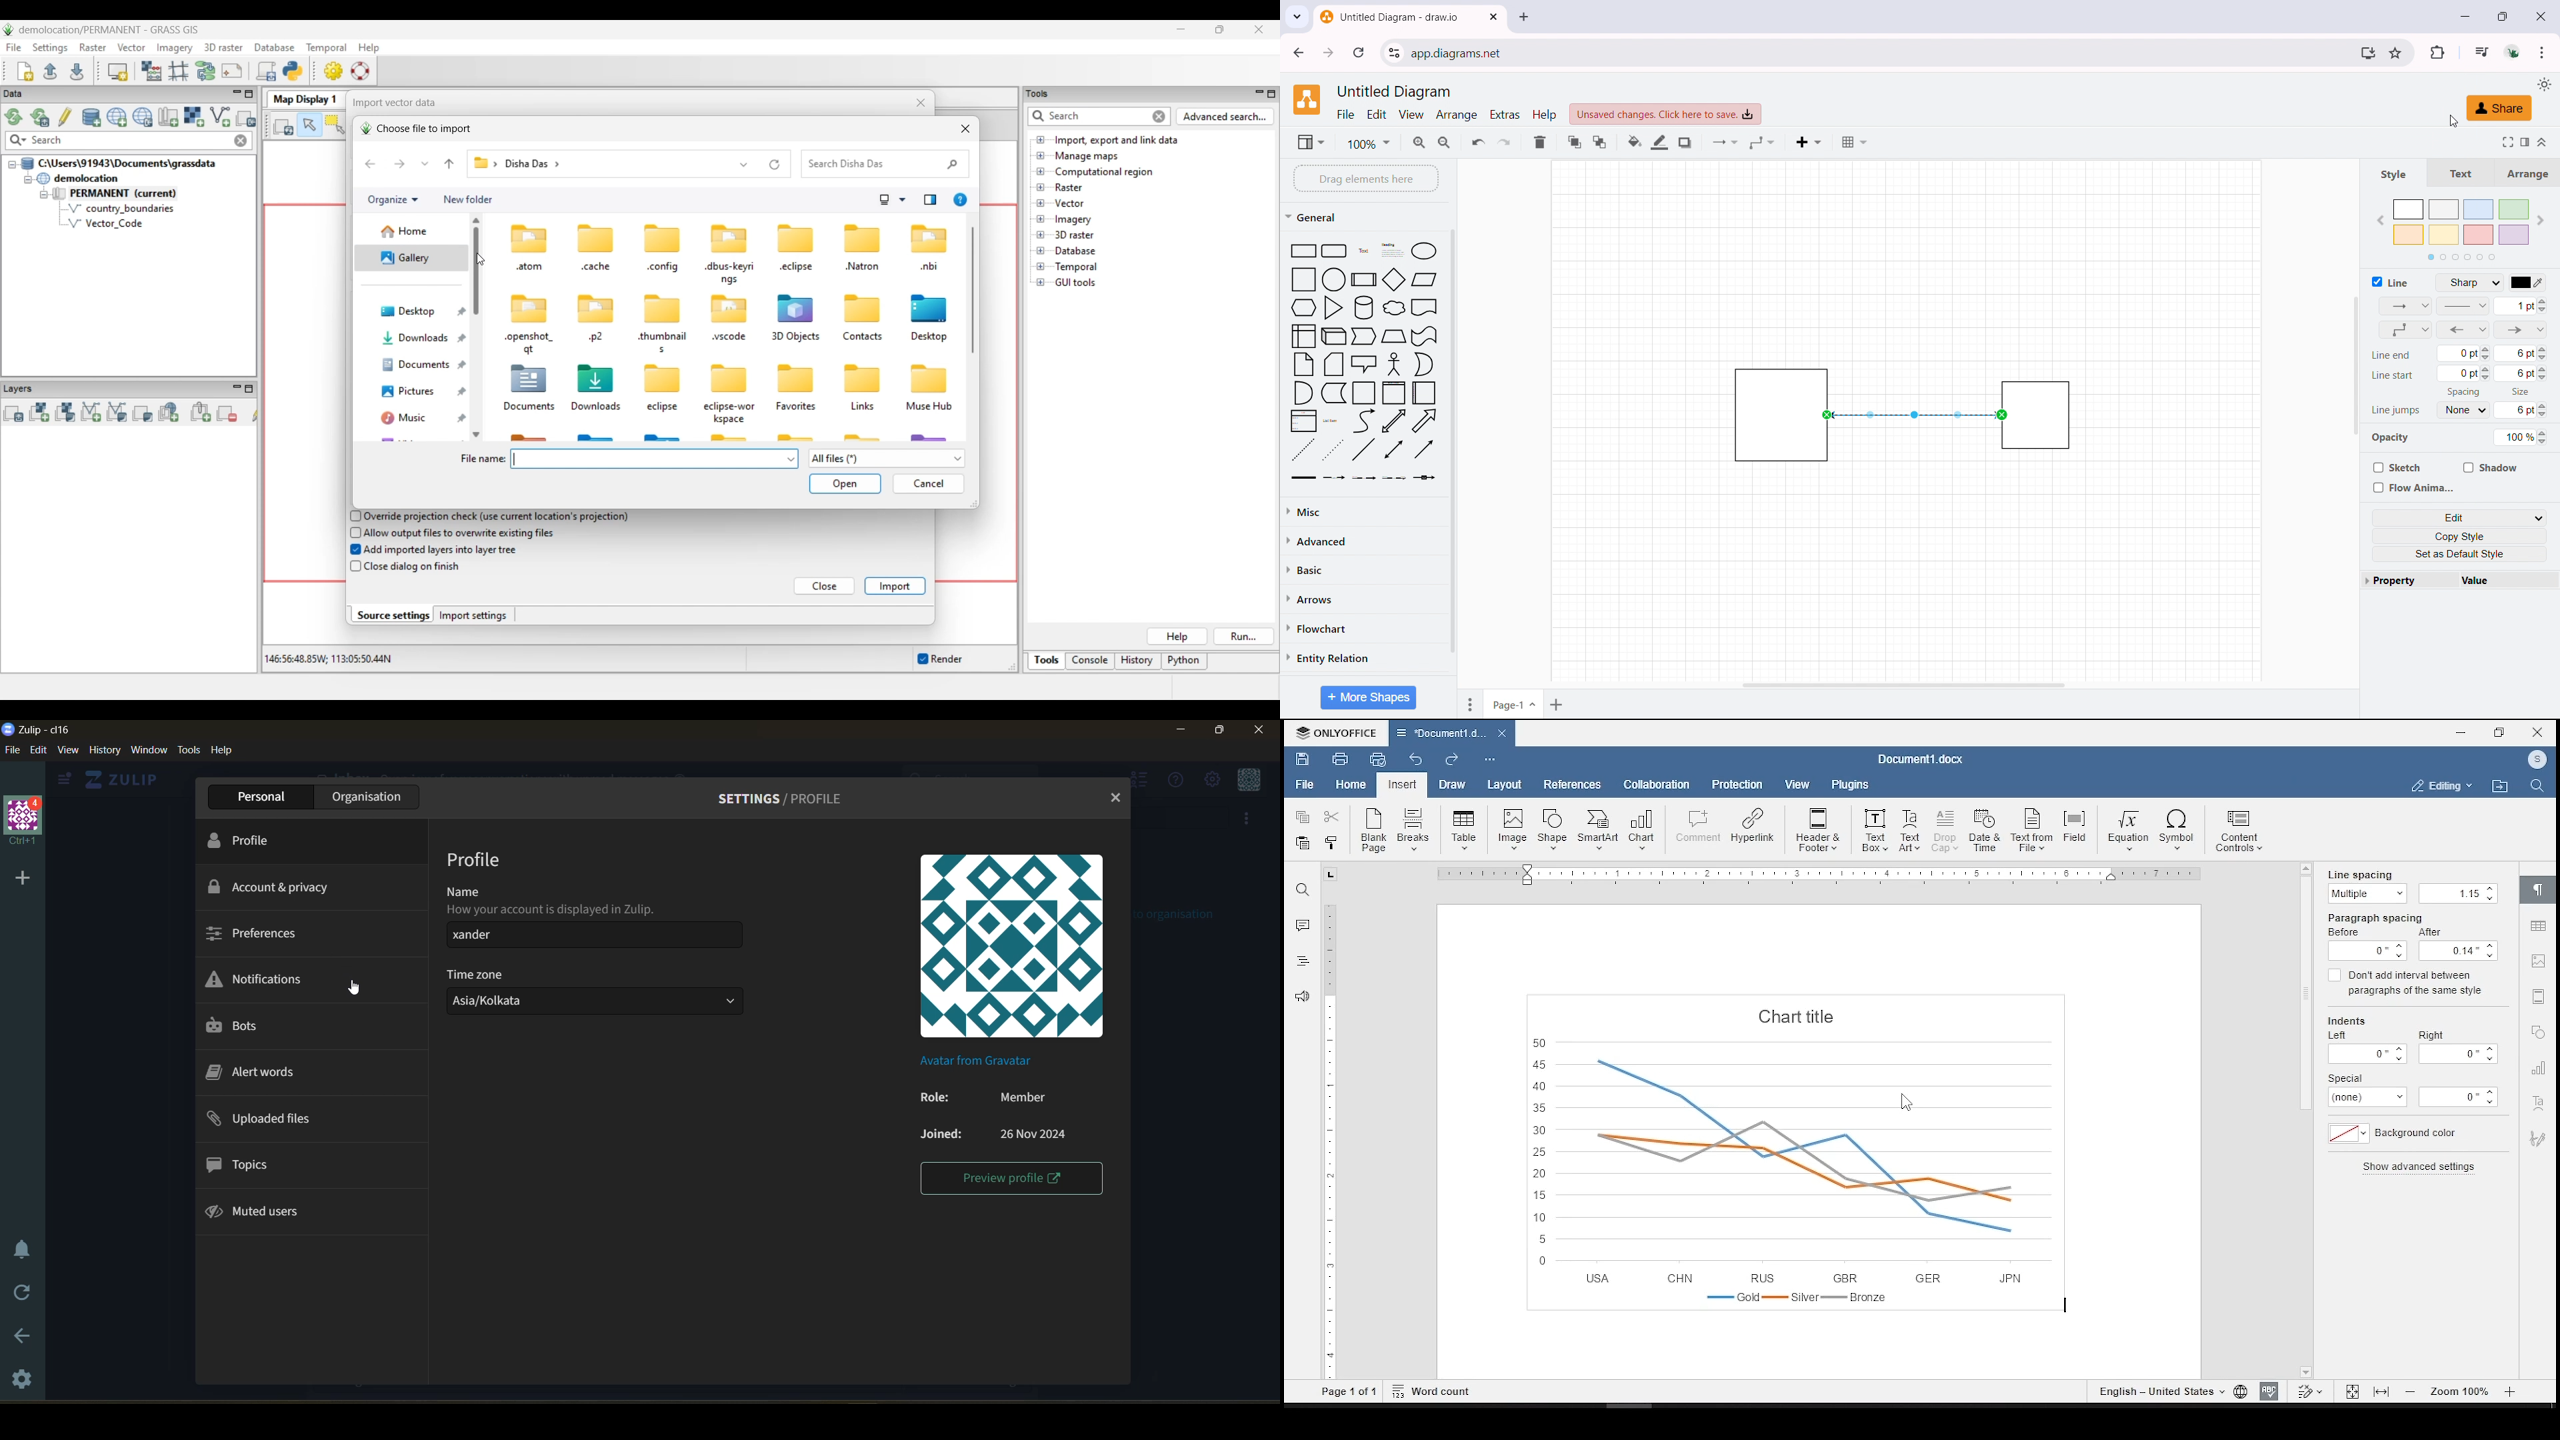 The height and width of the screenshot is (1456, 2576). I want to click on find, so click(2537, 785).